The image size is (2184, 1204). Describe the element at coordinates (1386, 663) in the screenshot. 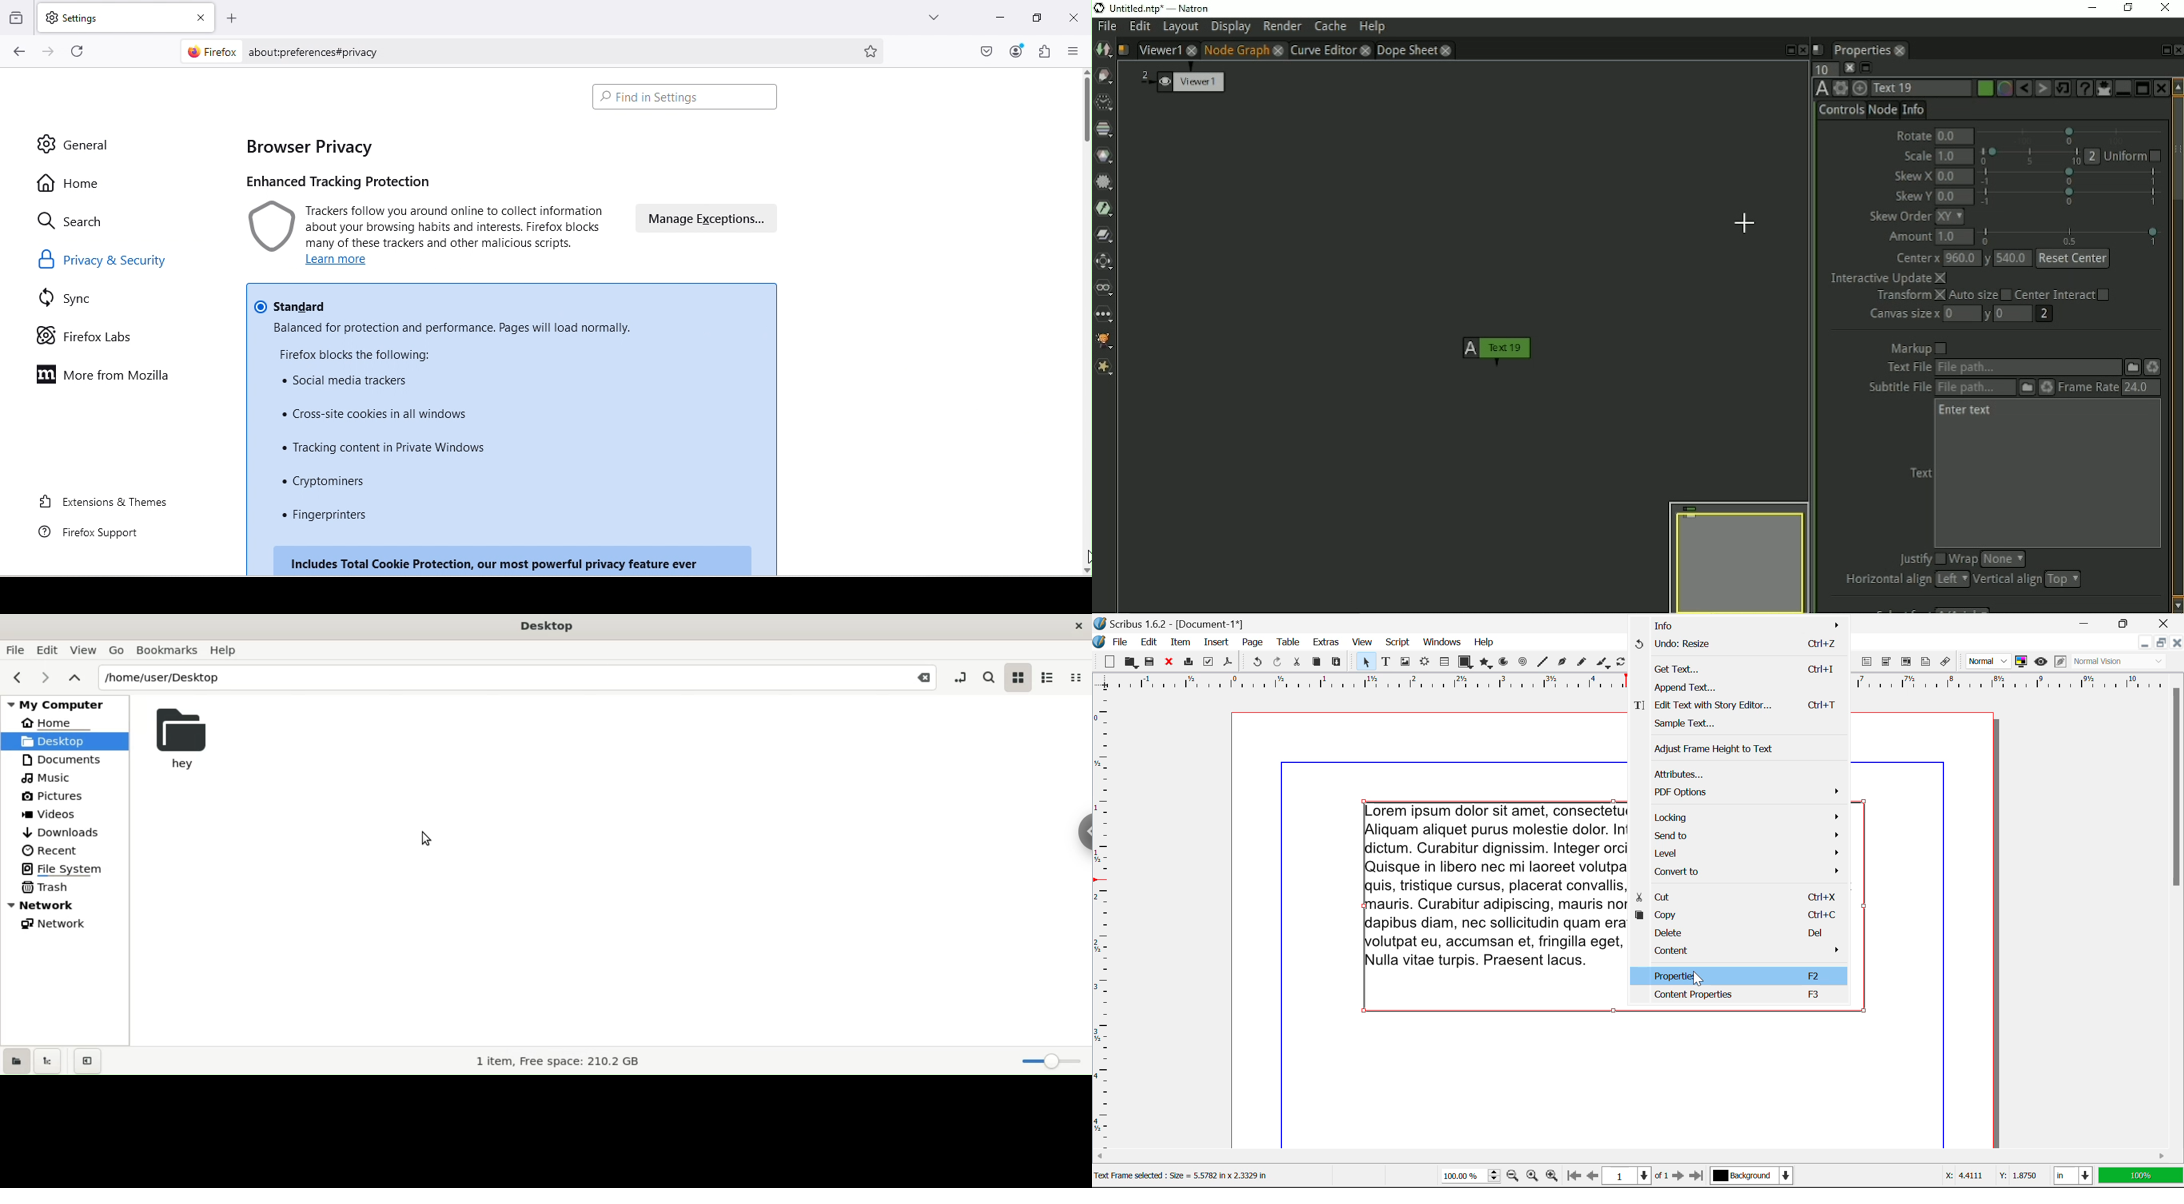

I see `Text Frames` at that location.